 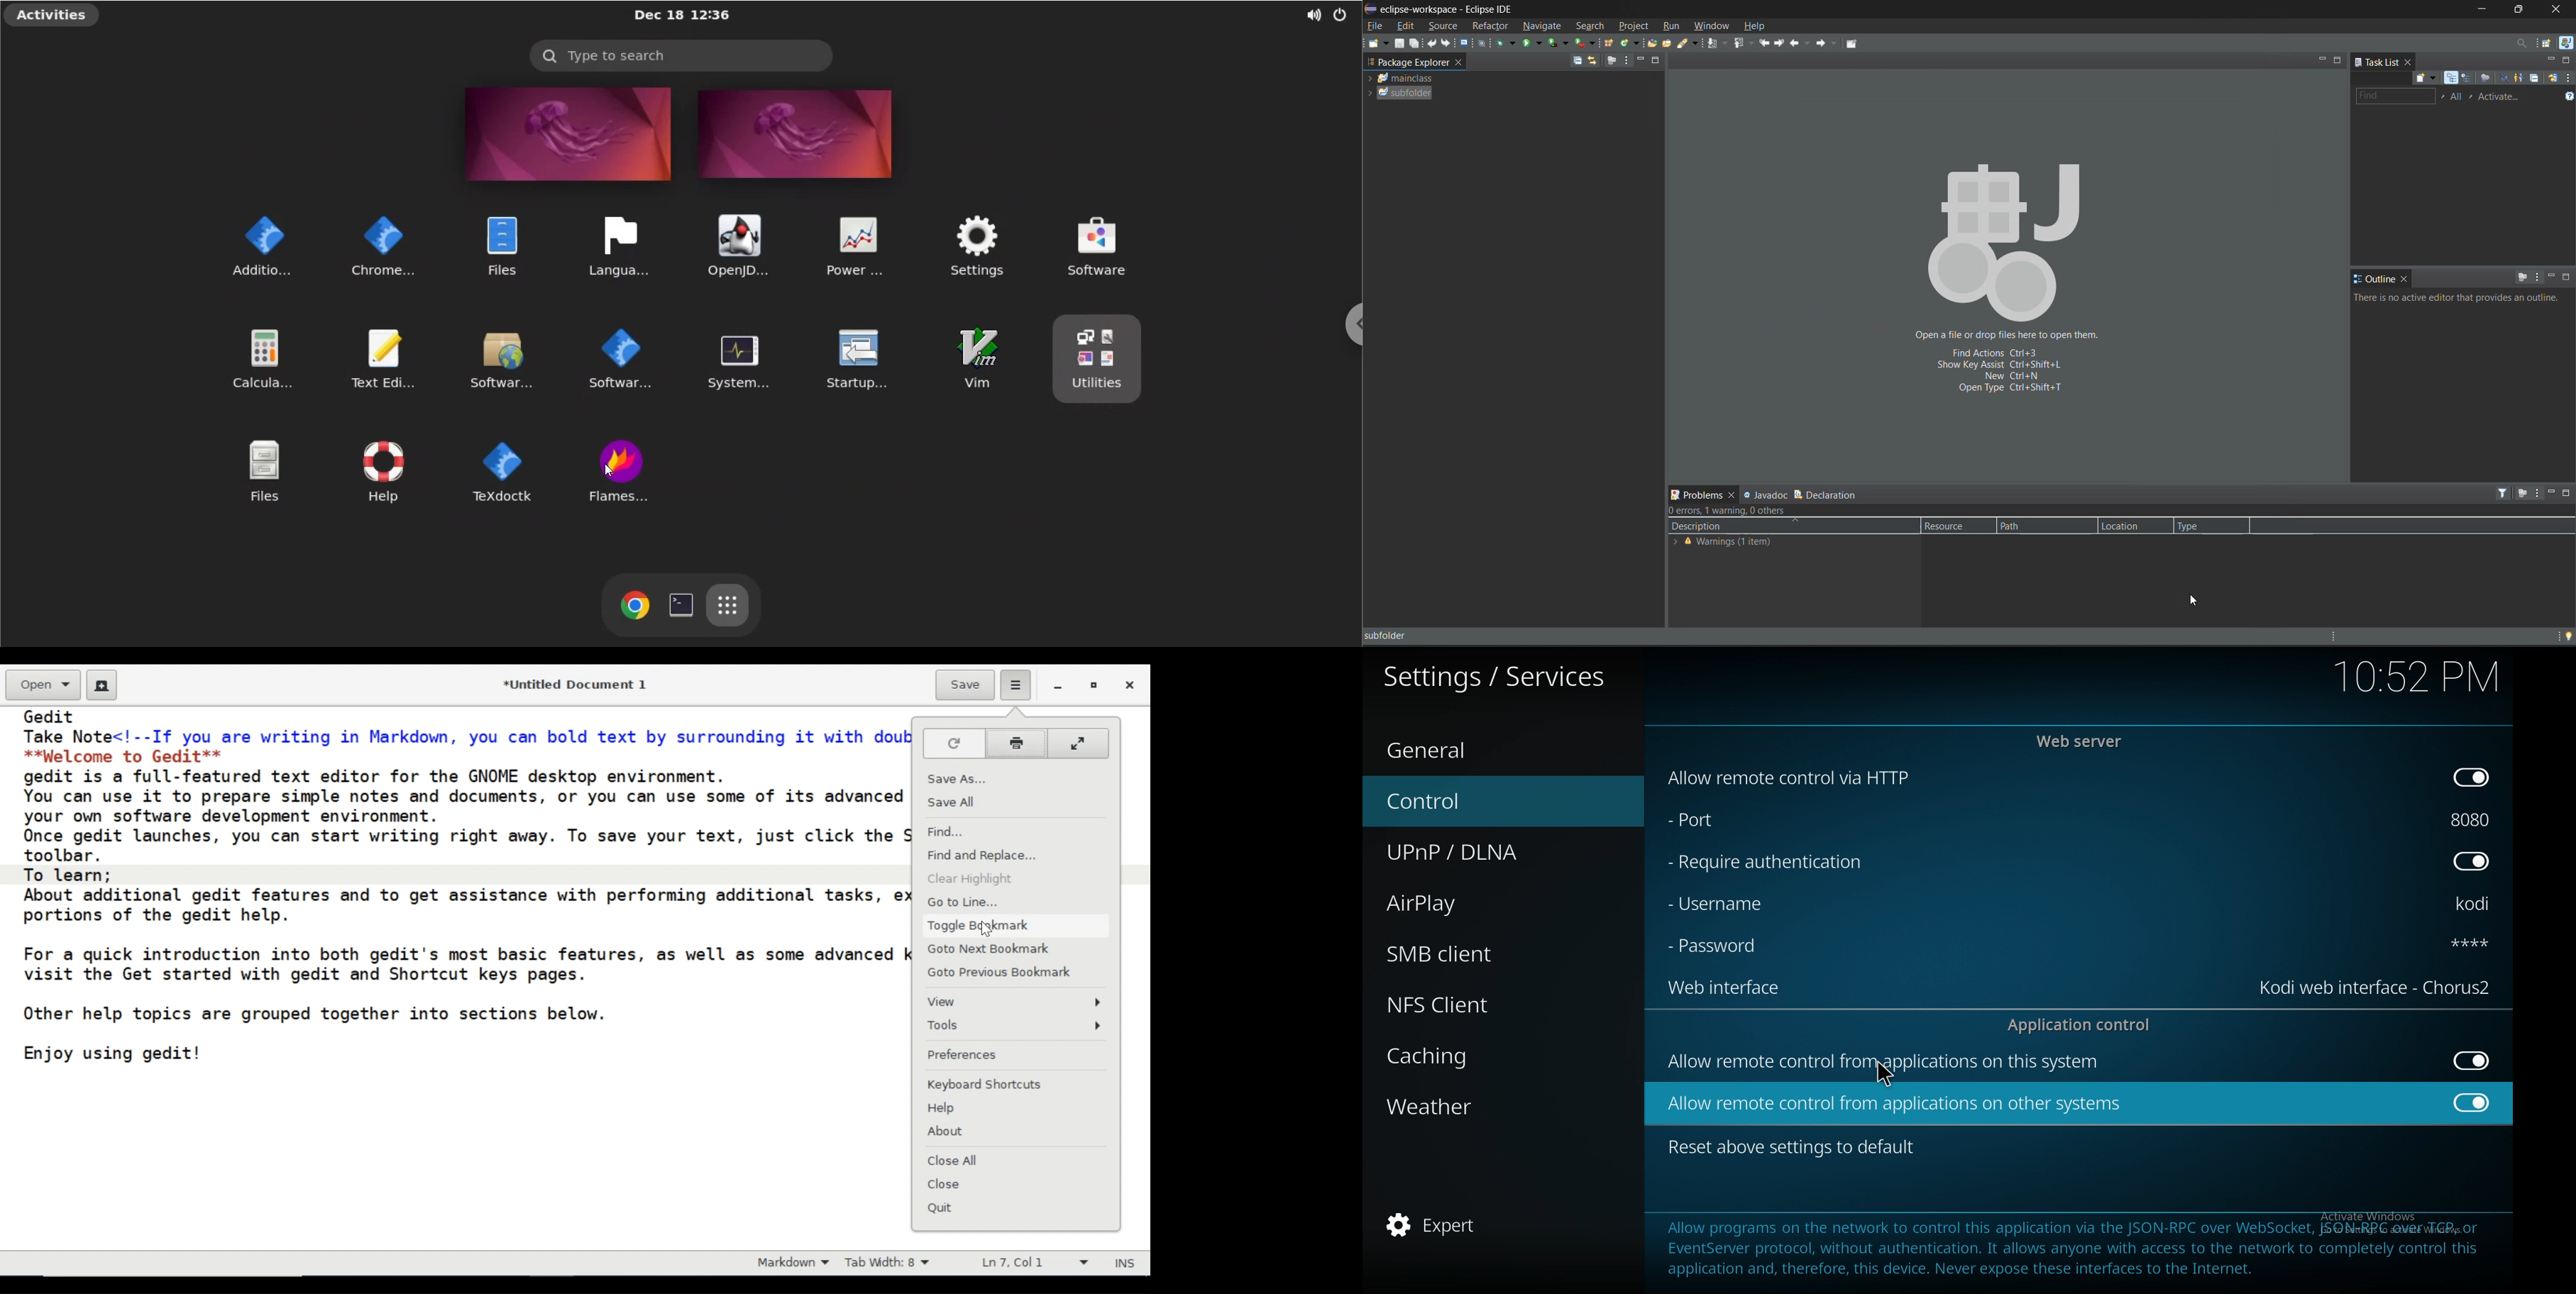 I want to click on nfs client, so click(x=1488, y=1003).